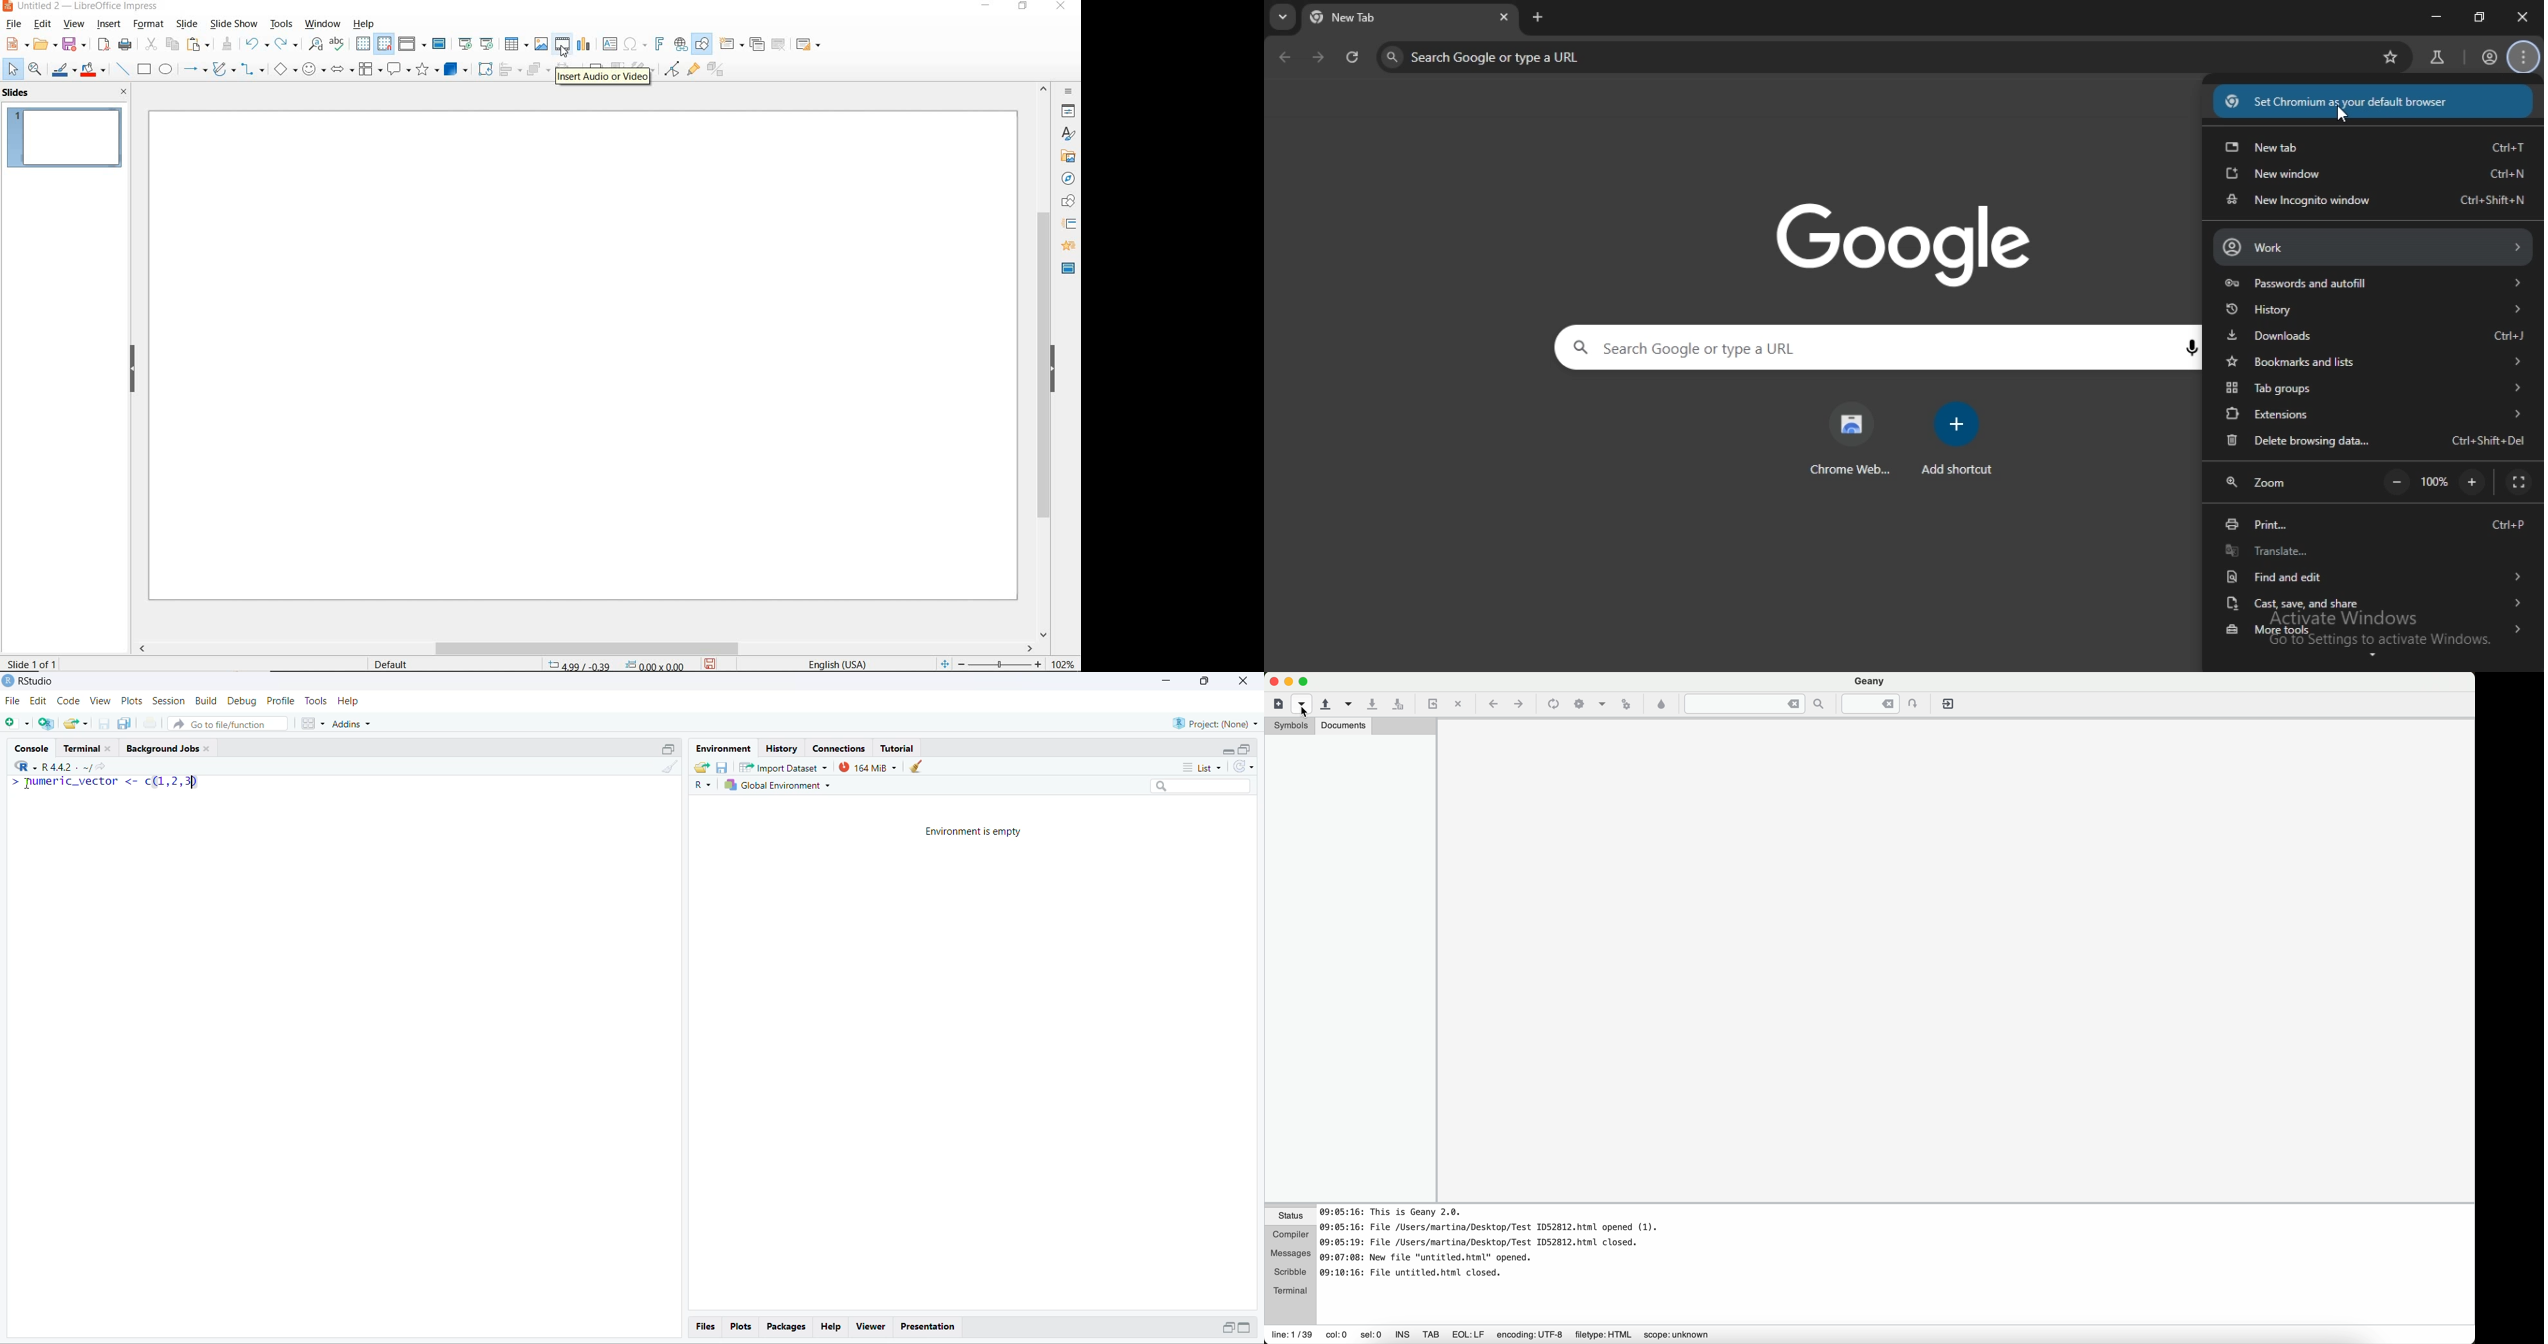  What do you see at coordinates (258, 44) in the screenshot?
I see `UNDO` at bounding box center [258, 44].